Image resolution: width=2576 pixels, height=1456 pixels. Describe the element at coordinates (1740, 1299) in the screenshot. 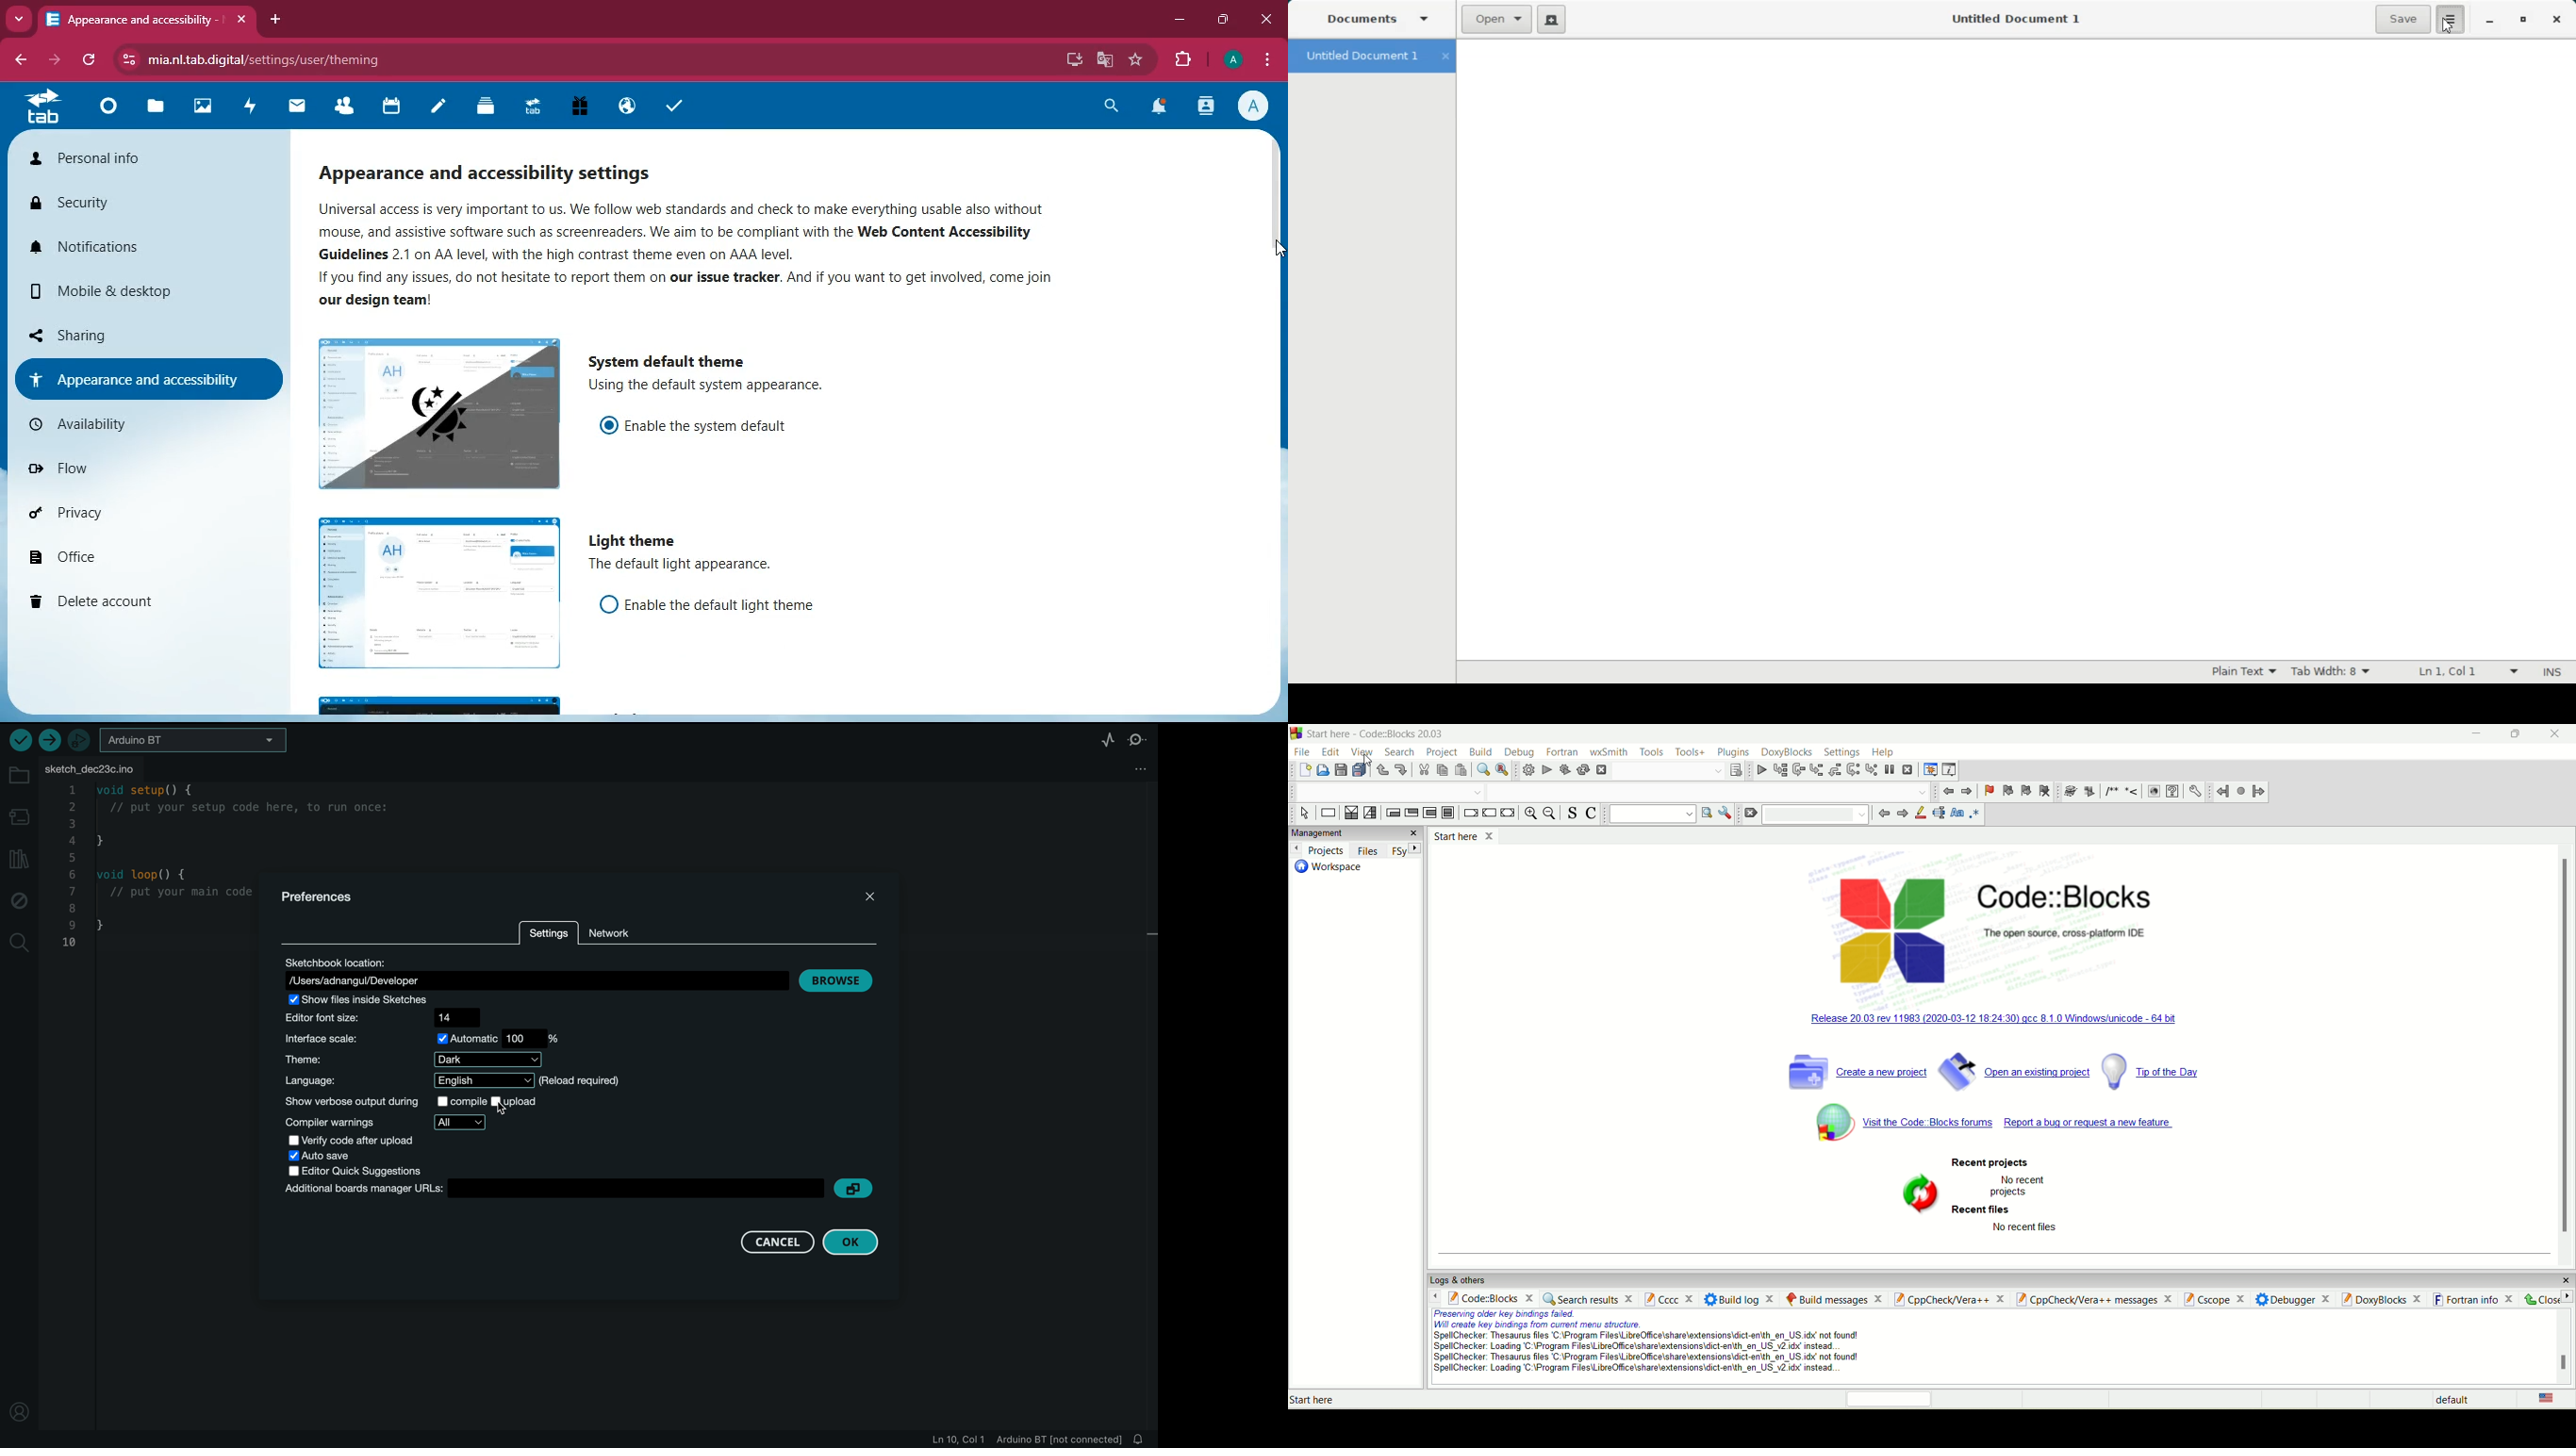

I see `build log` at that location.